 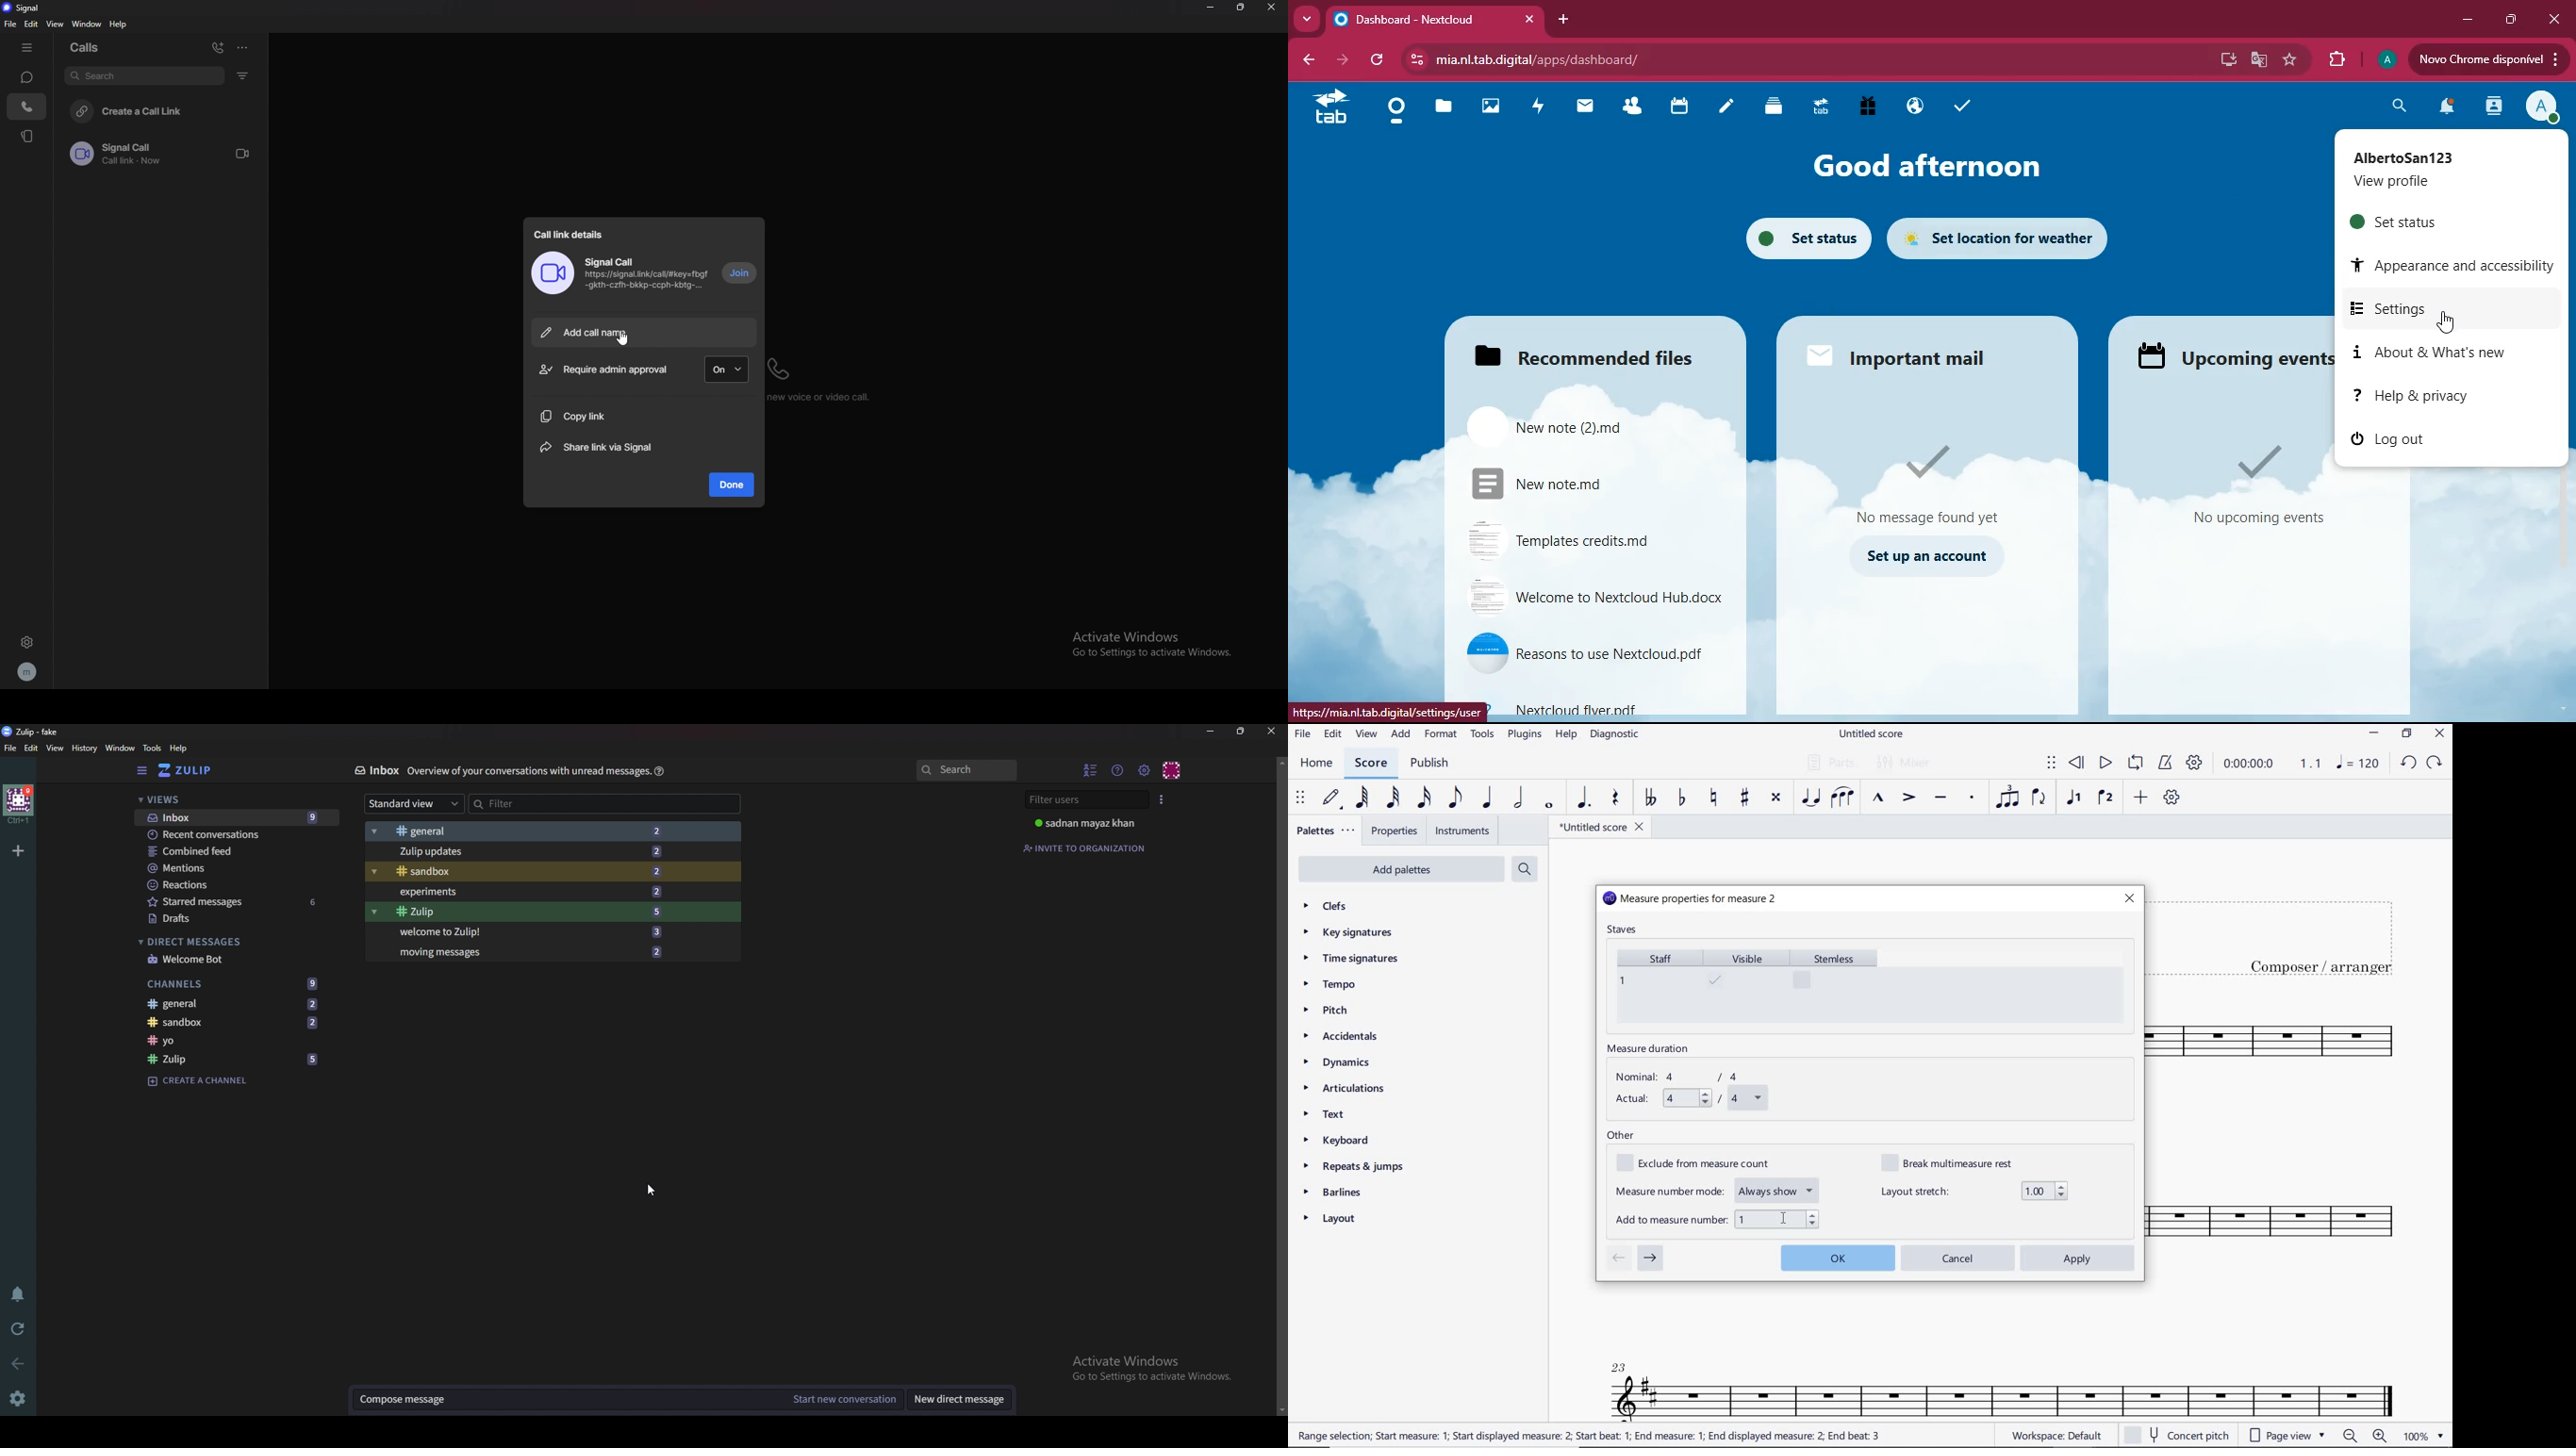 What do you see at coordinates (1747, 985) in the screenshot?
I see `visible` at bounding box center [1747, 985].